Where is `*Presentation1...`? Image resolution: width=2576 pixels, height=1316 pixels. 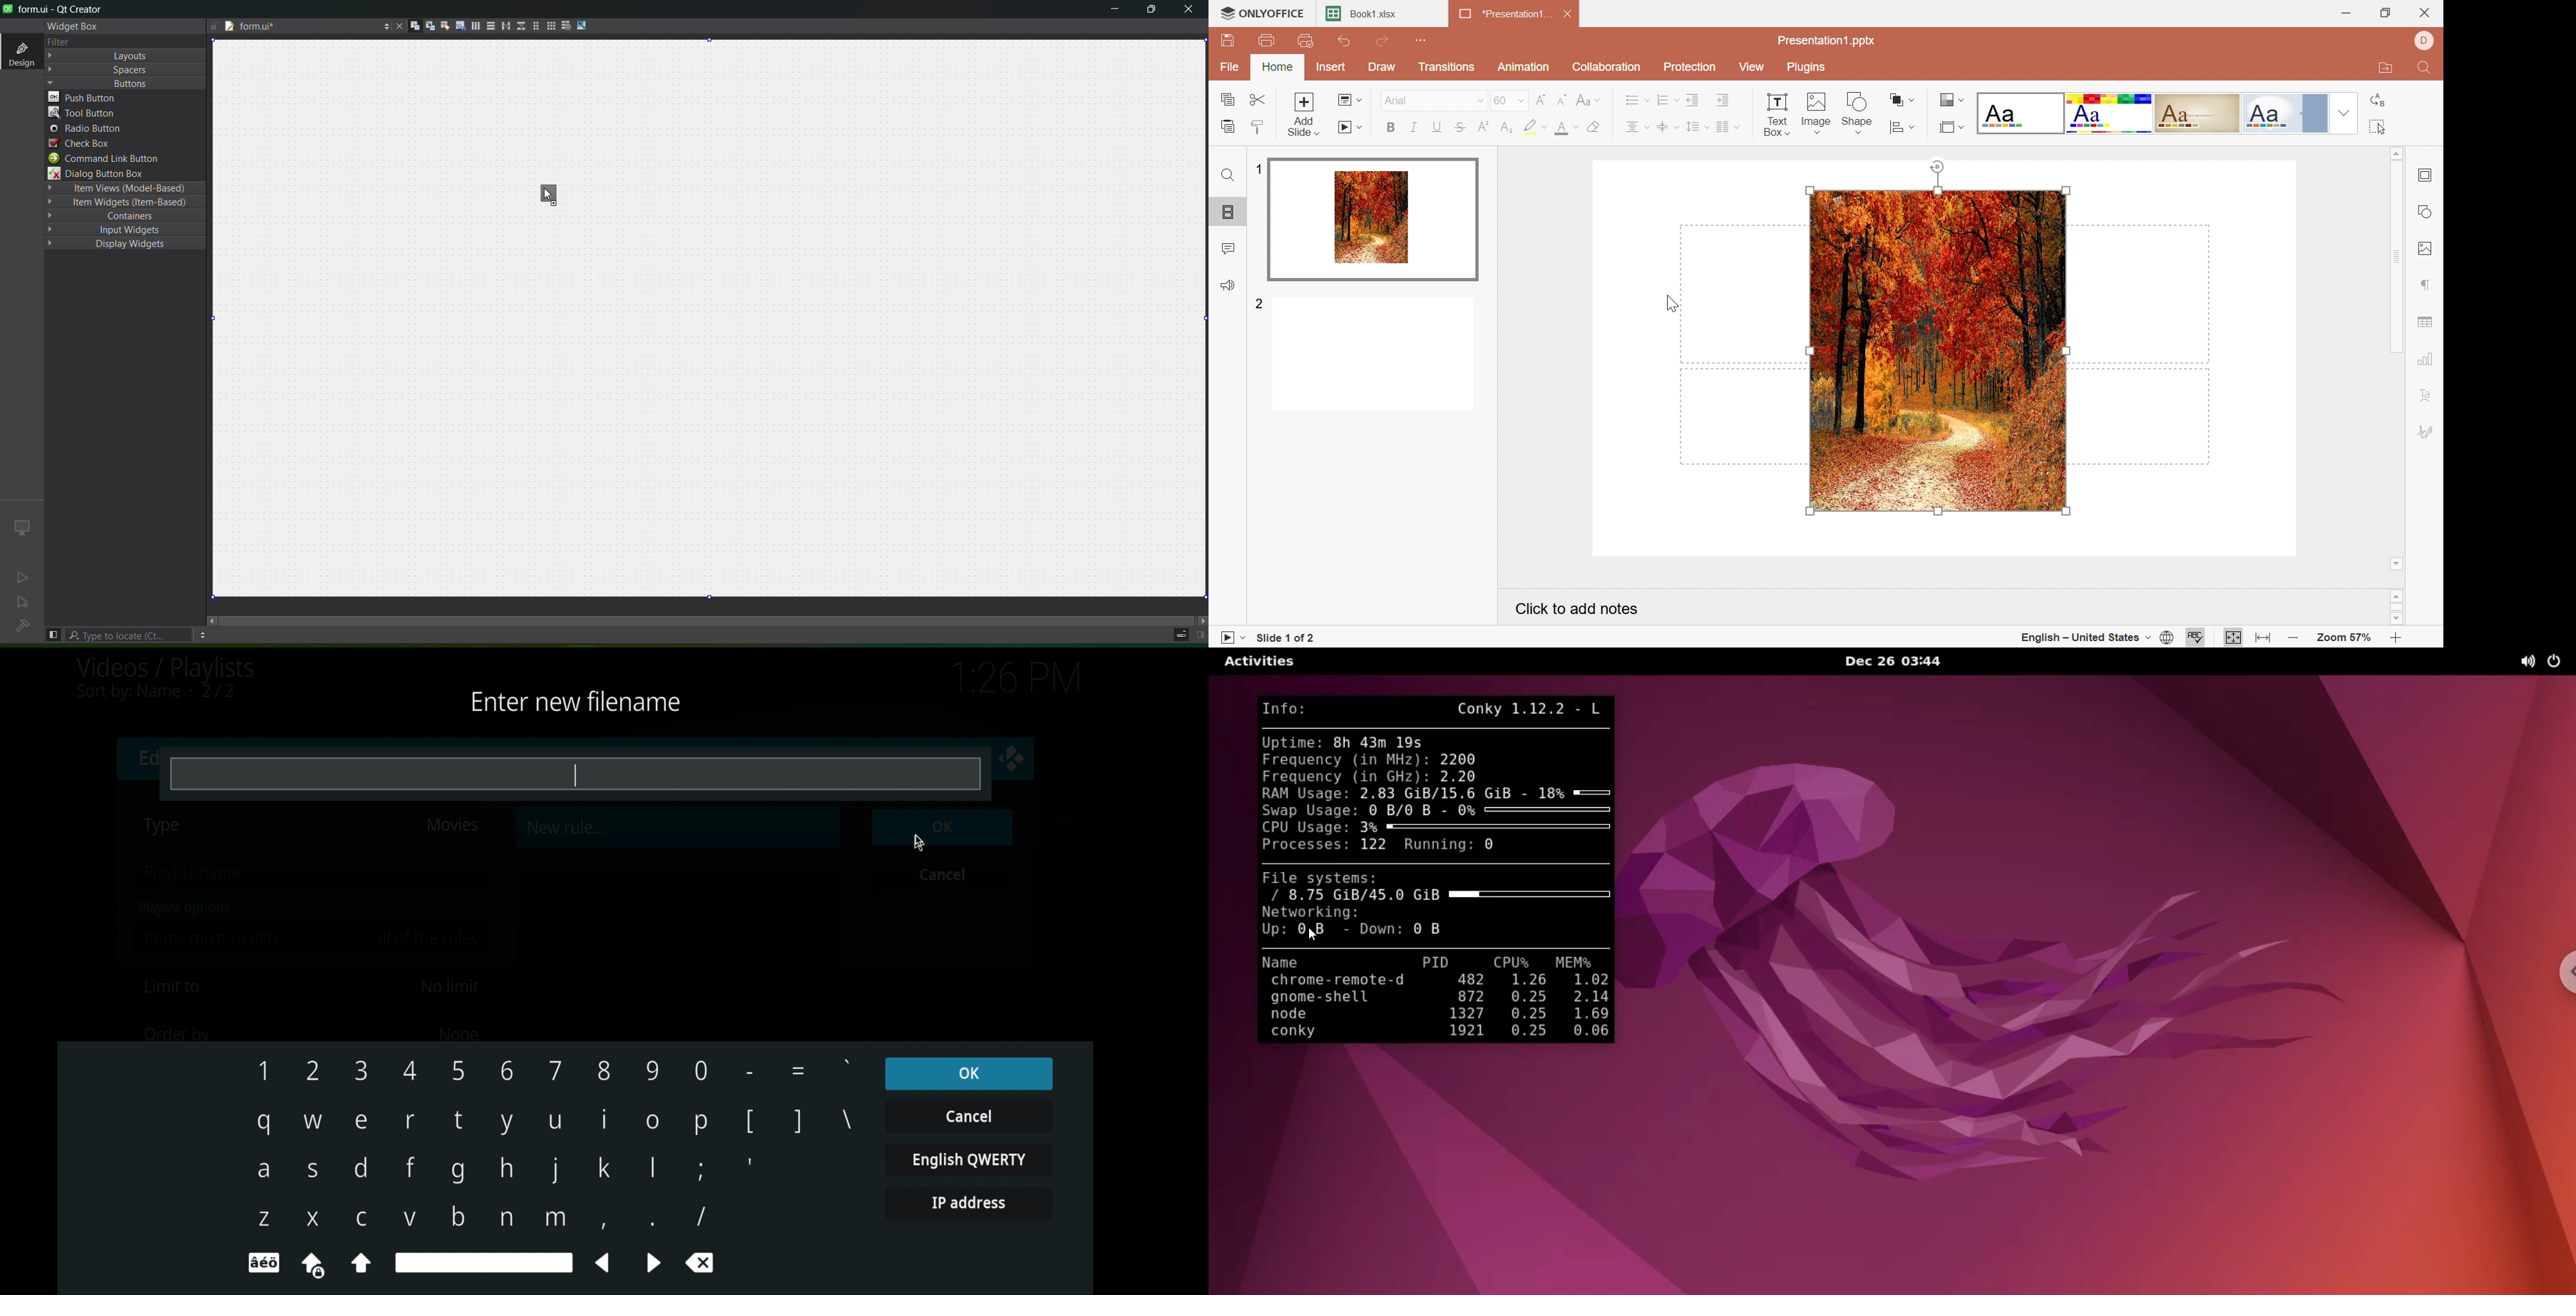 *Presentation1... is located at coordinates (1506, 14).